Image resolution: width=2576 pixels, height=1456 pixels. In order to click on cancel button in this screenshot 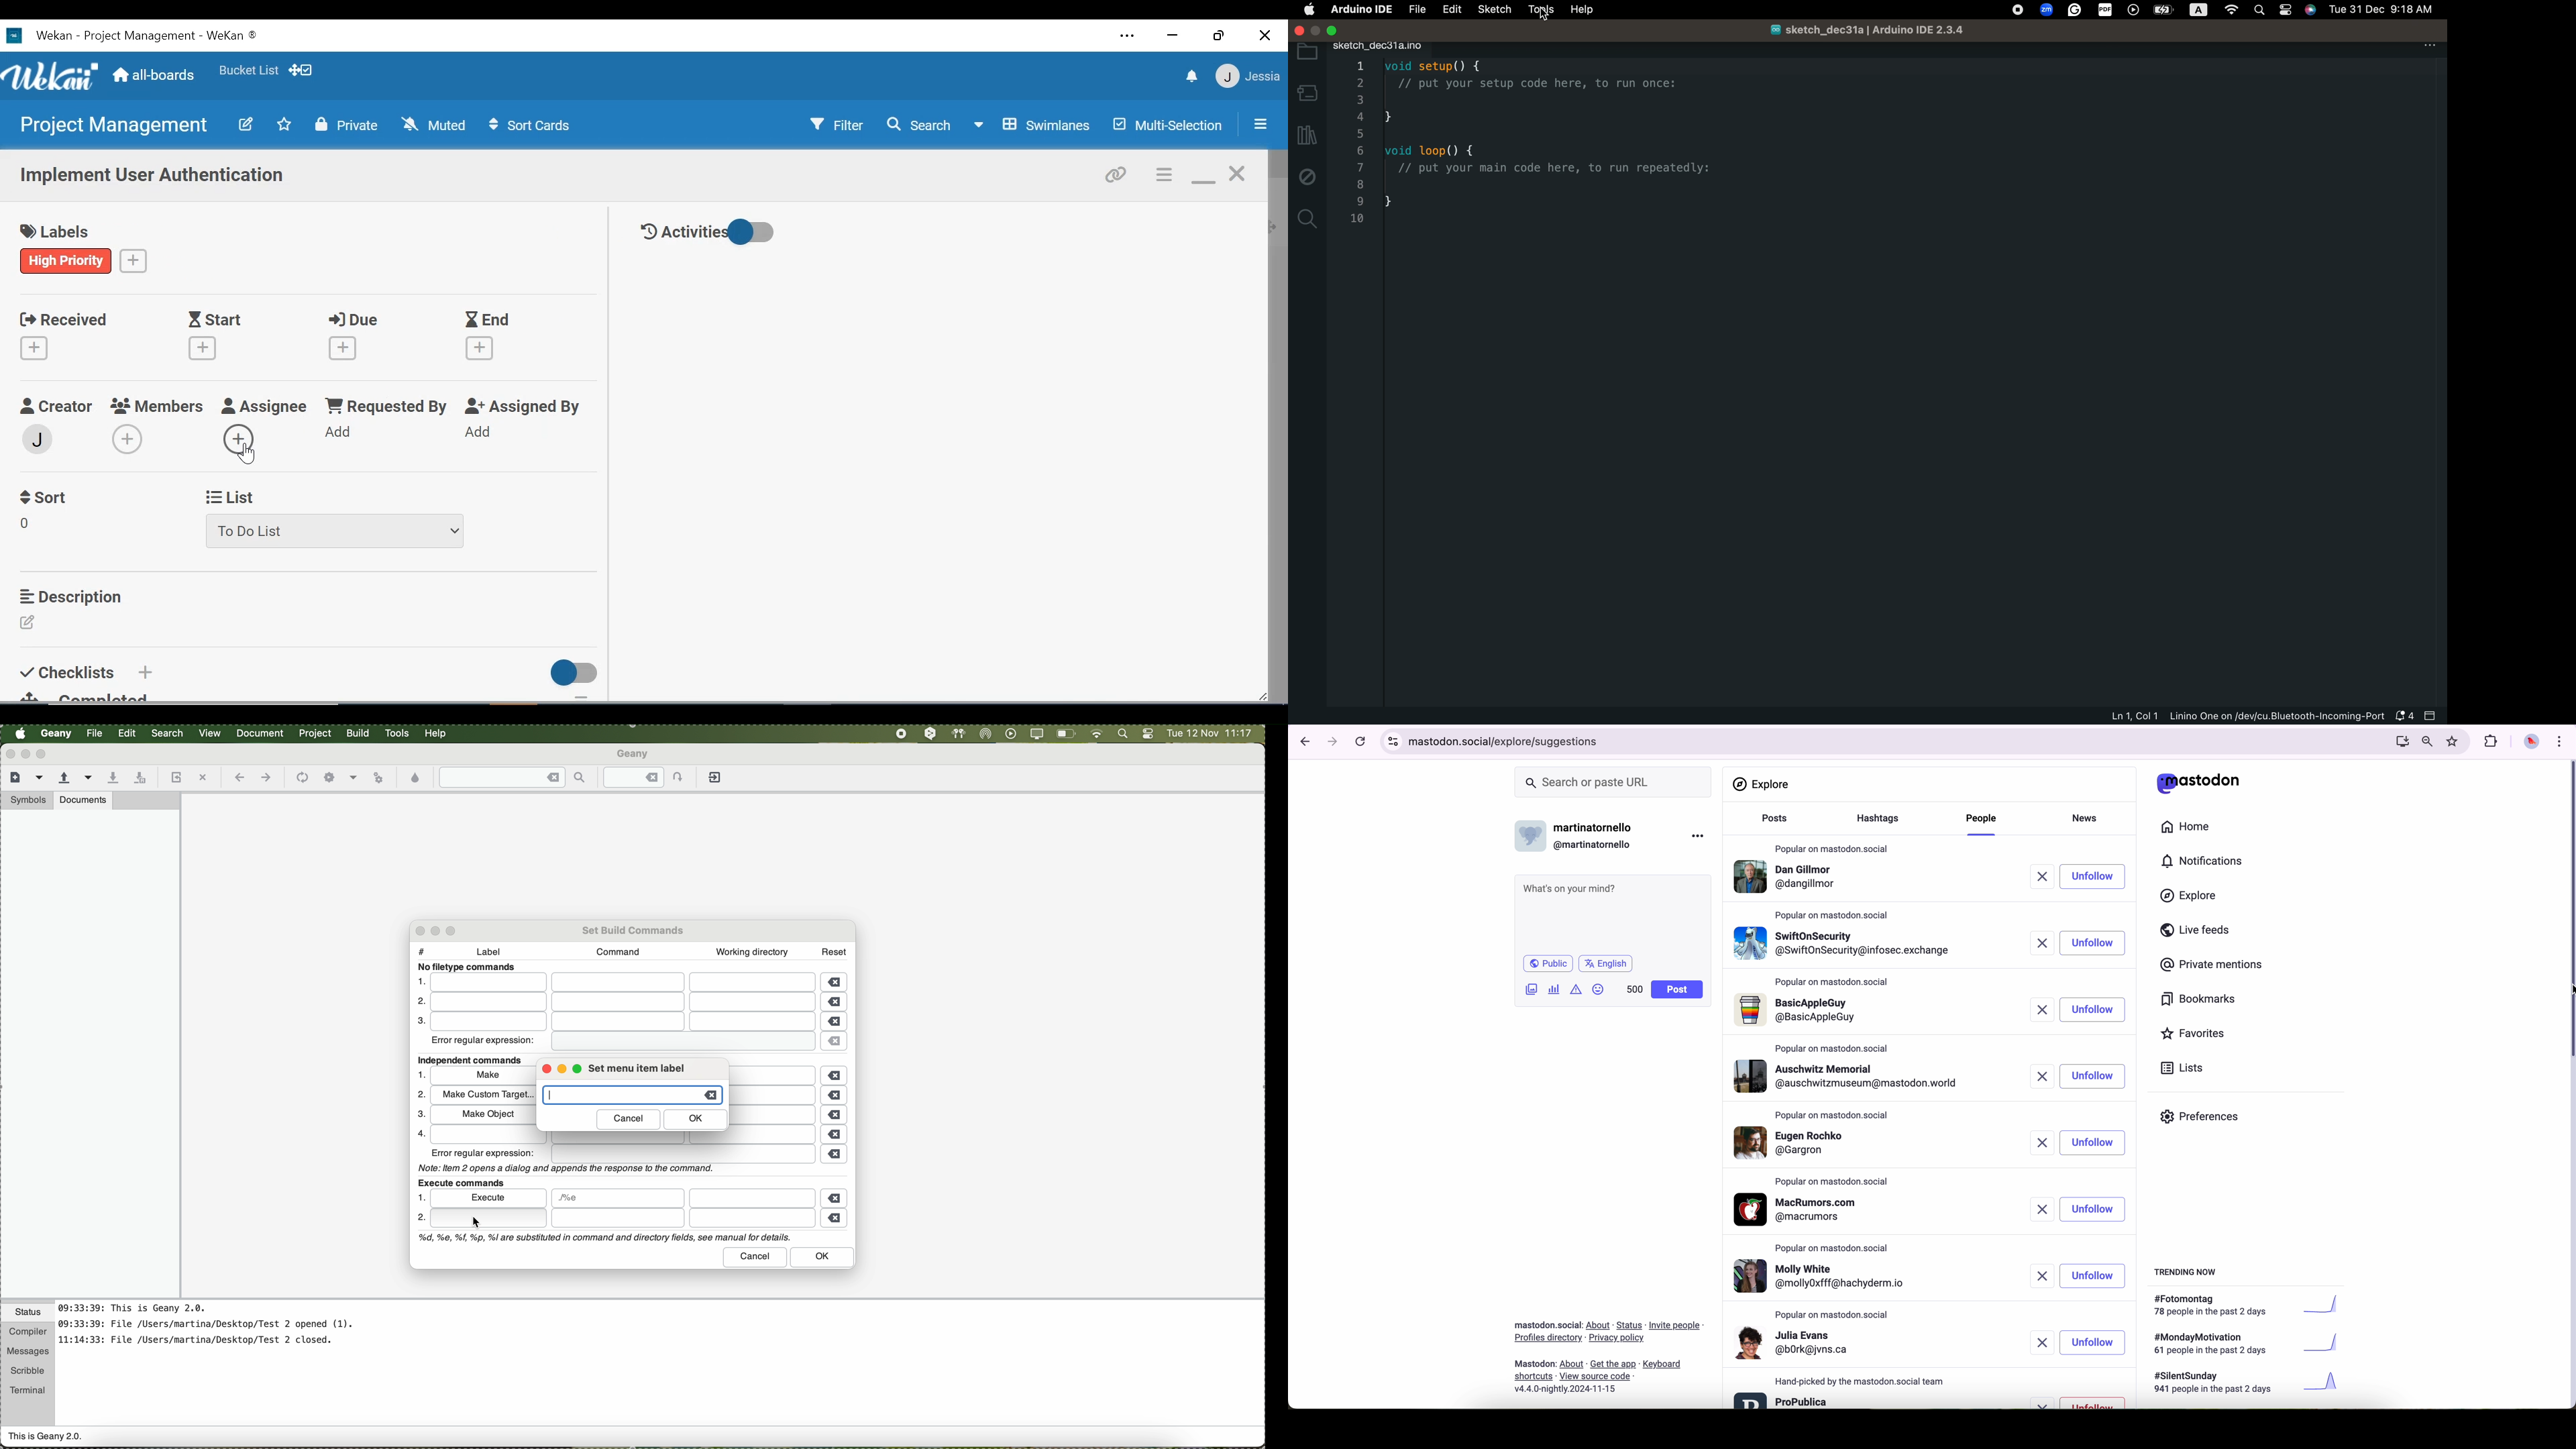, I will do `click(628, 1120)`.